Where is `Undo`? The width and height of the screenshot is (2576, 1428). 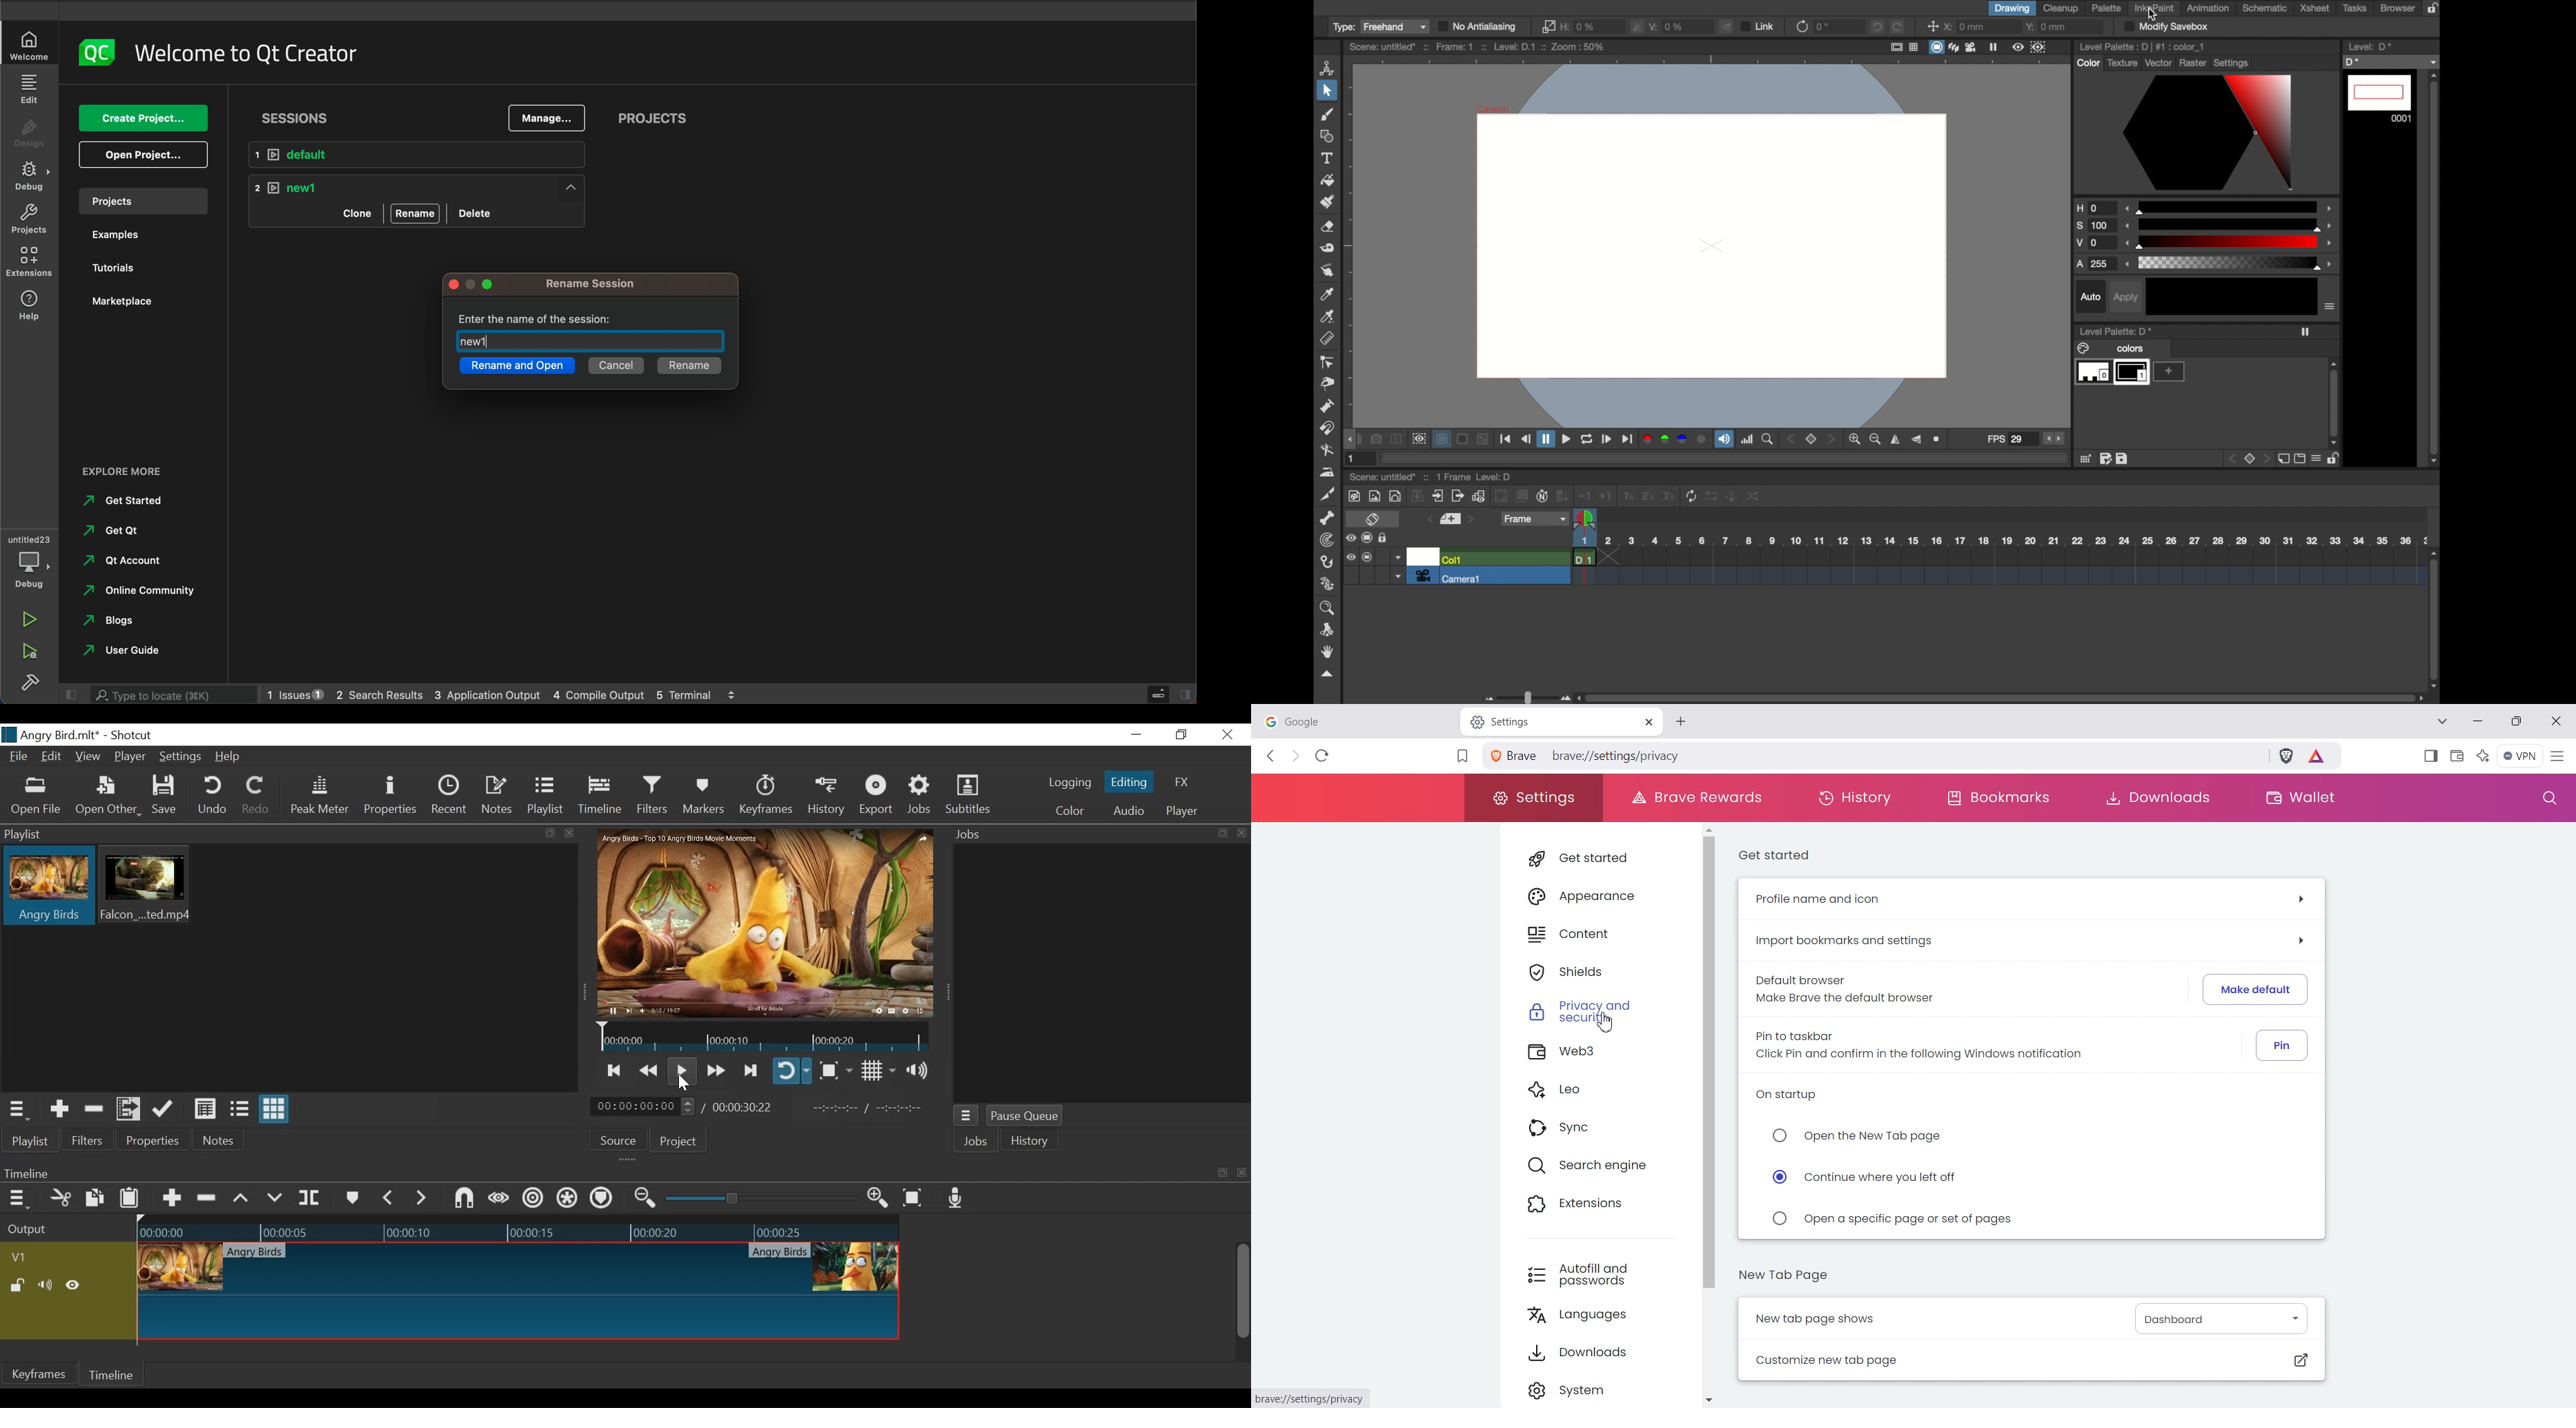
Undo is located at coordinates (214, 797).